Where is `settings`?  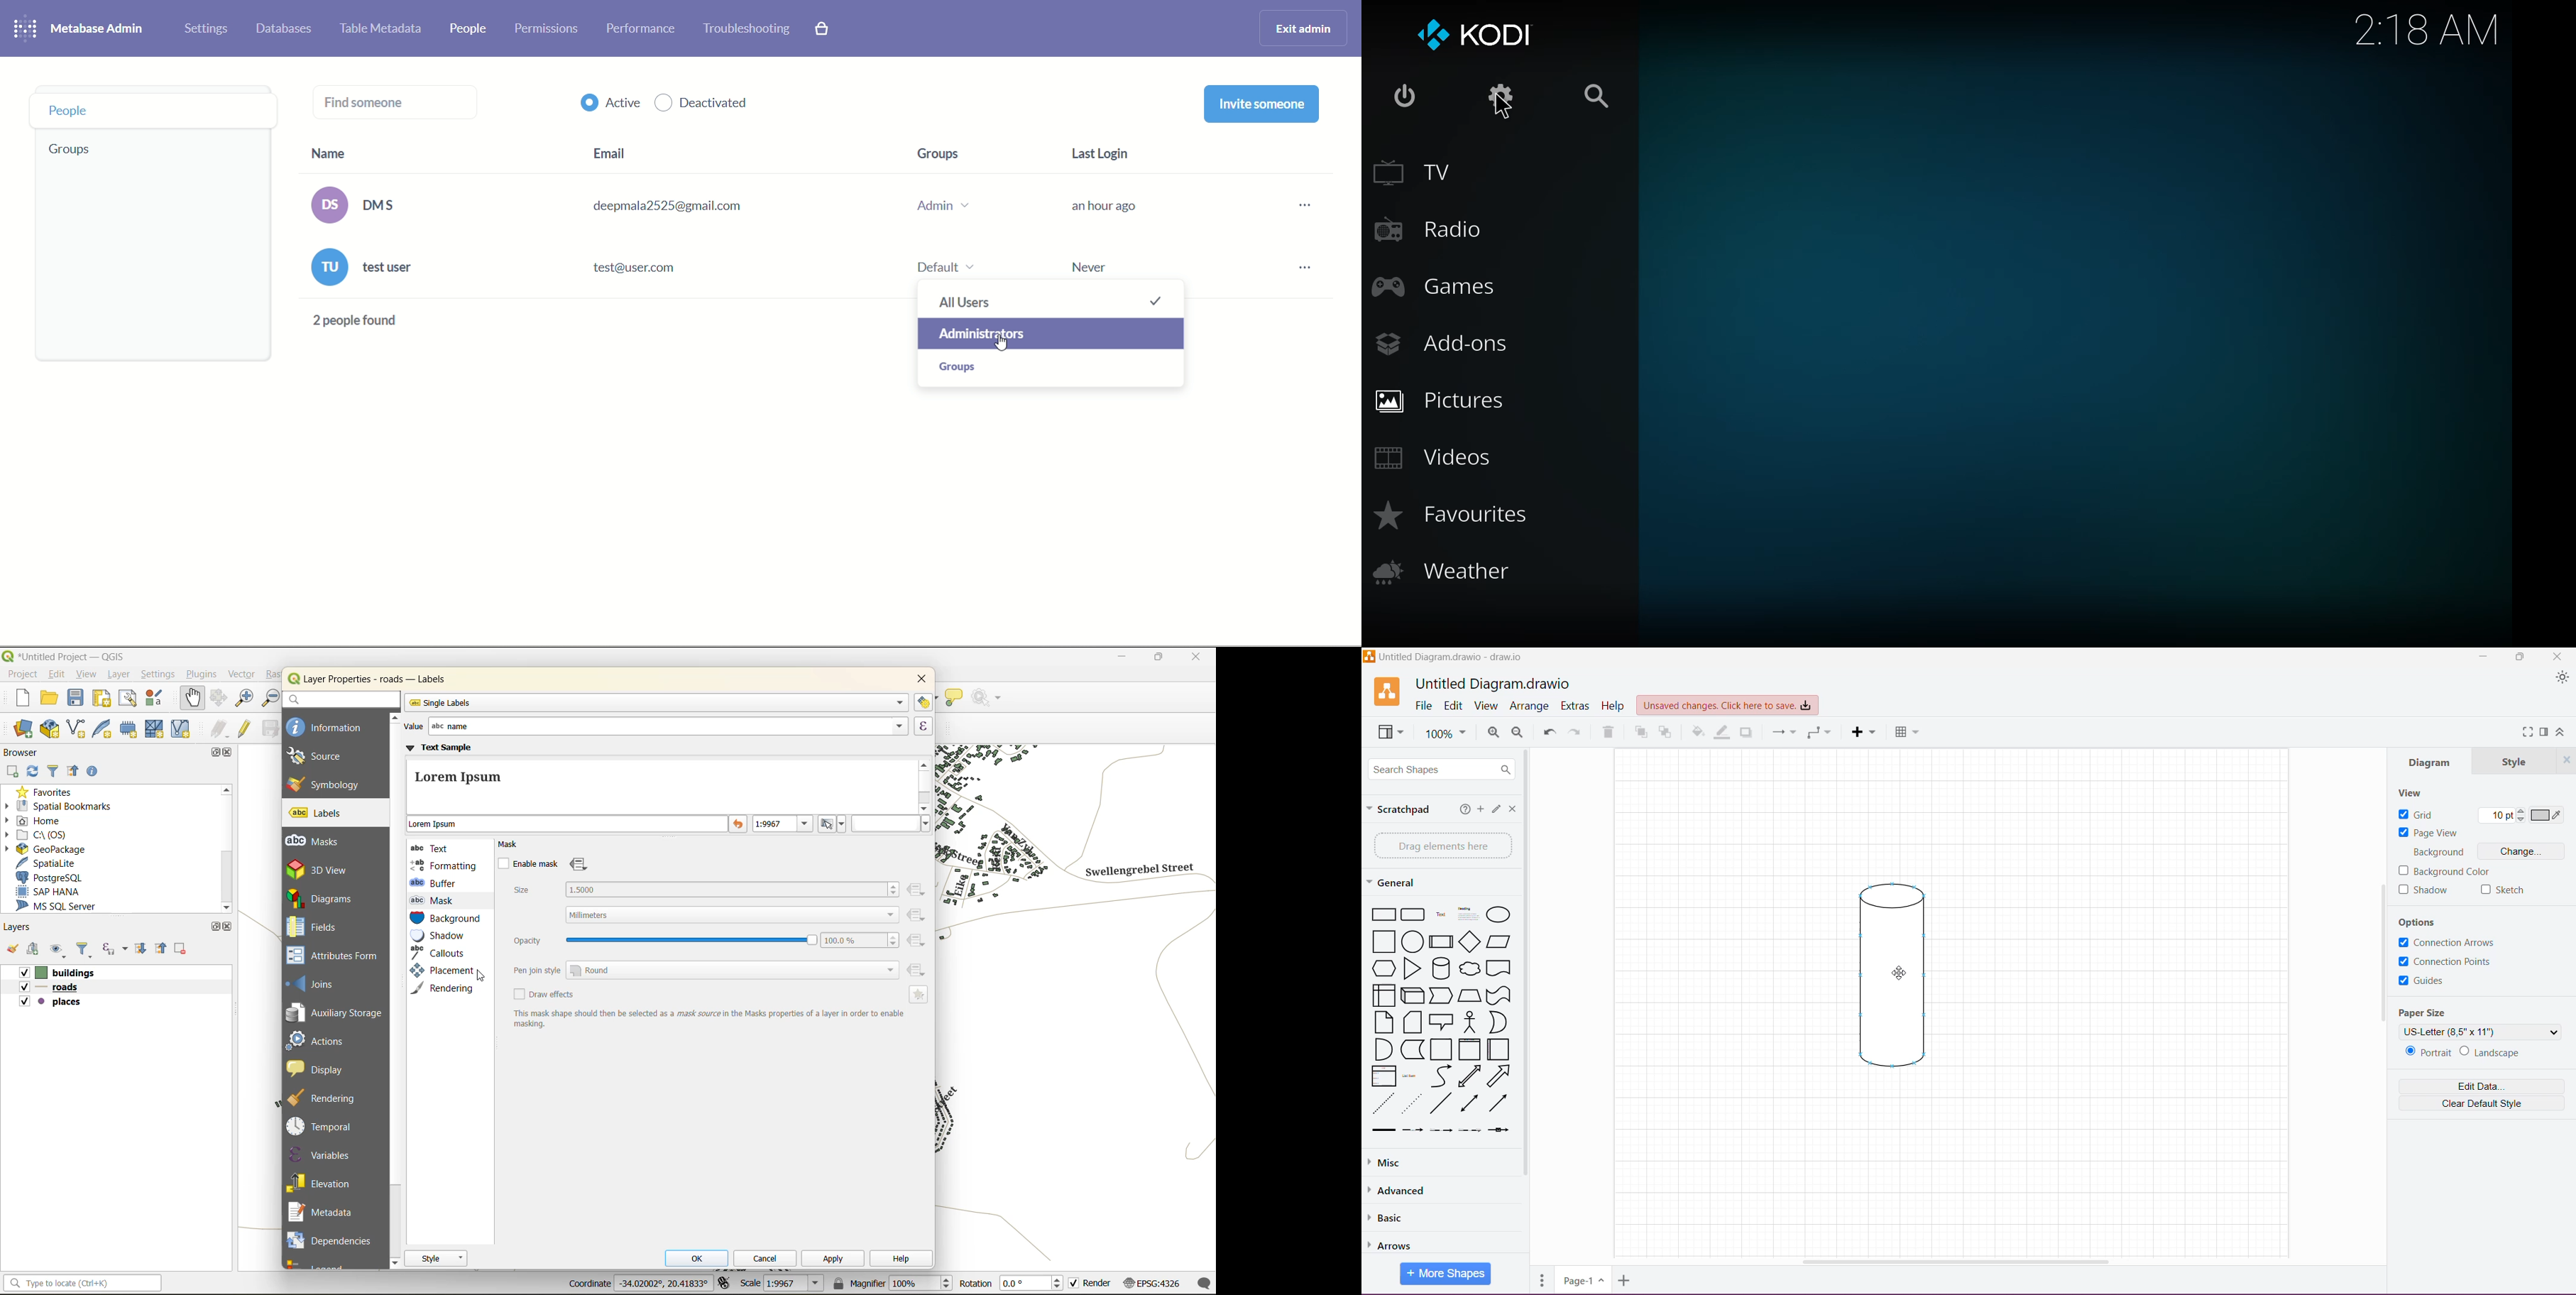
settings is located at coordinates (1502, 94).